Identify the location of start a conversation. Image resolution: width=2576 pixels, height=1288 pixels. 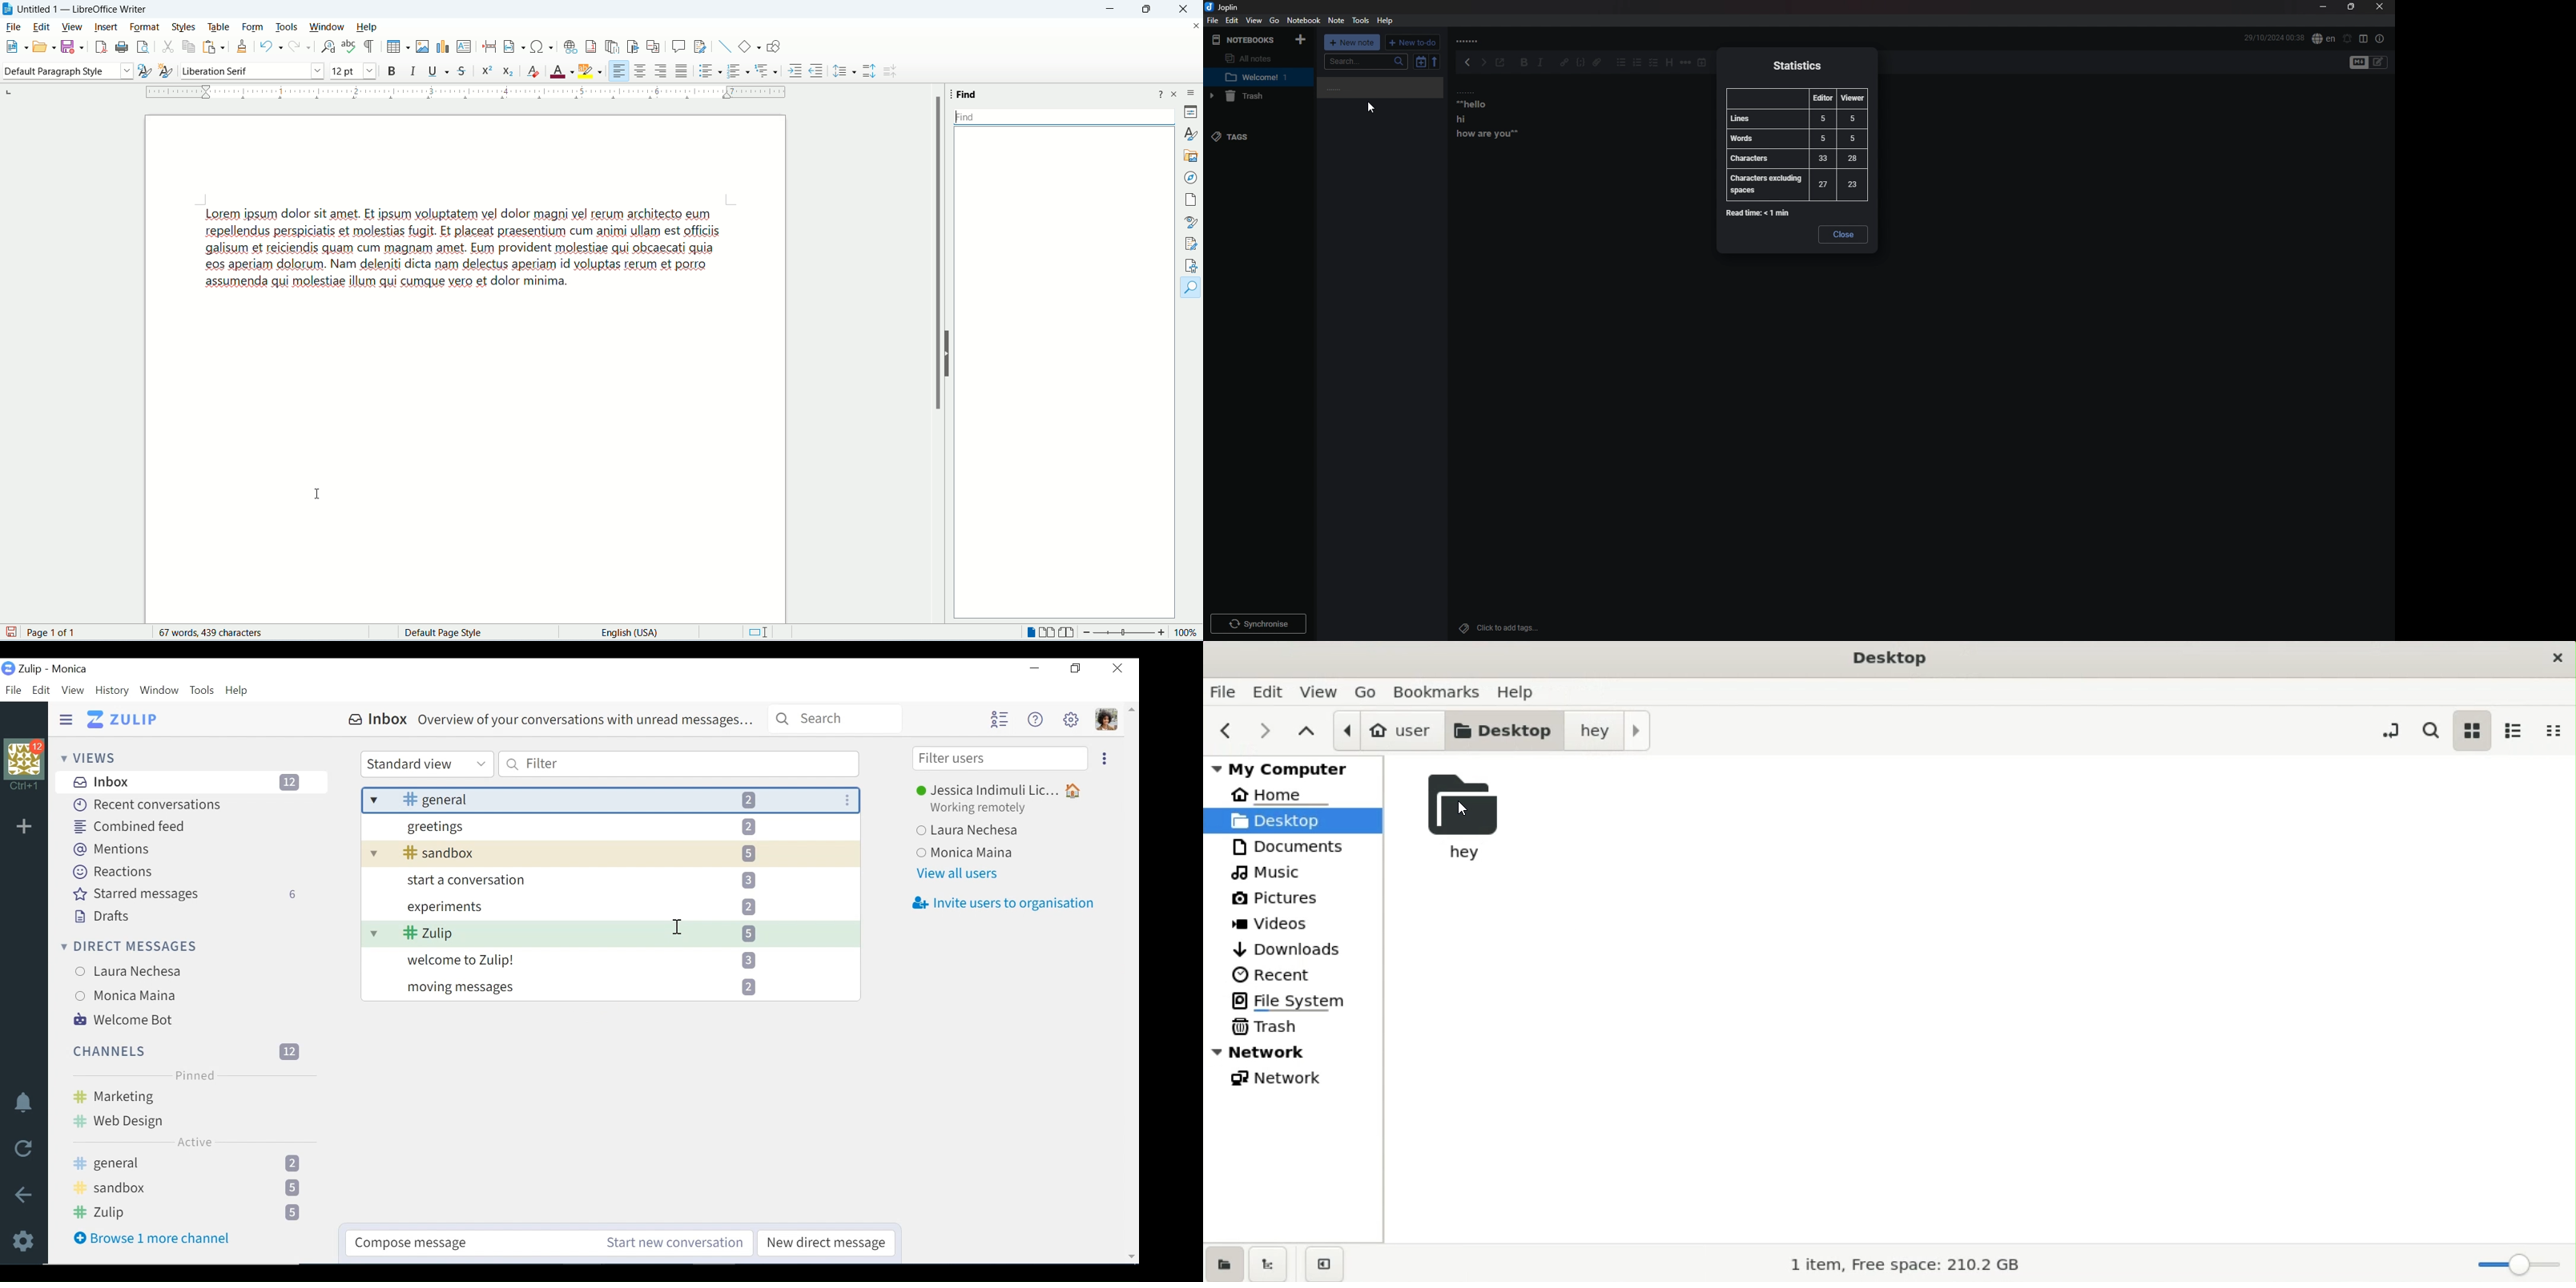
(595, 878).